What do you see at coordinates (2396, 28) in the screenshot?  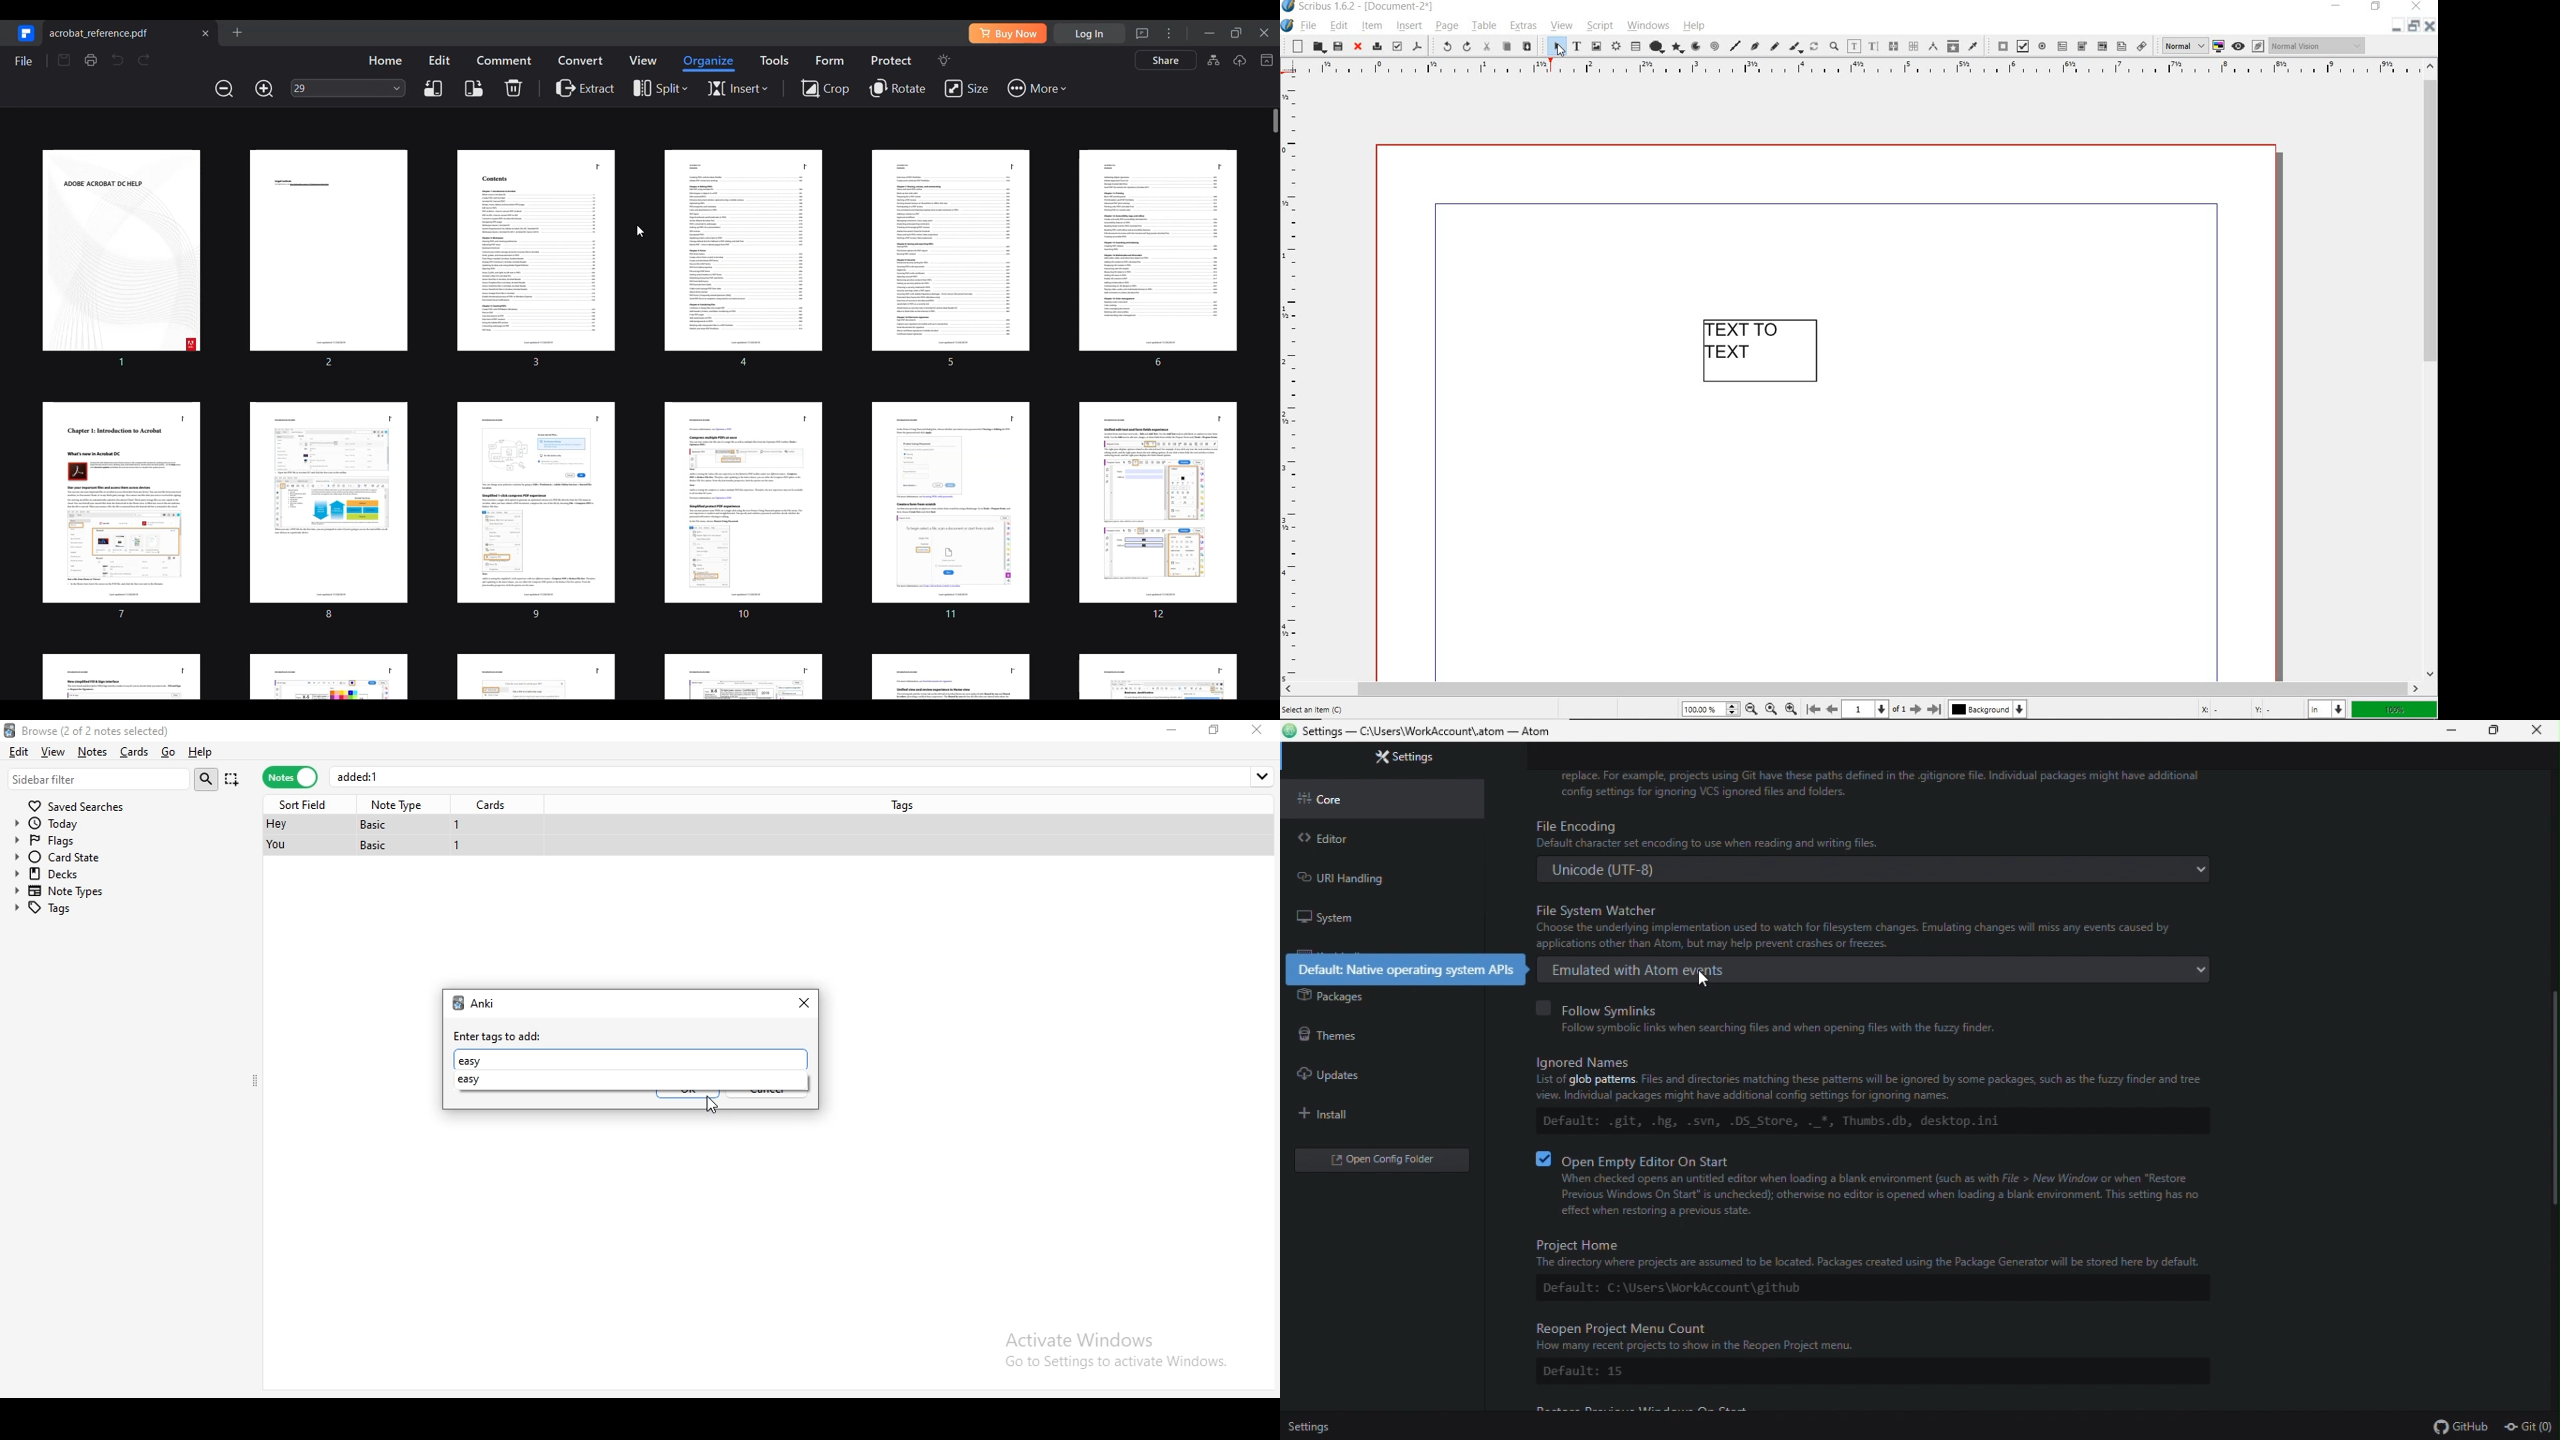 I see `minimize` at bounding box center [2396, 28].